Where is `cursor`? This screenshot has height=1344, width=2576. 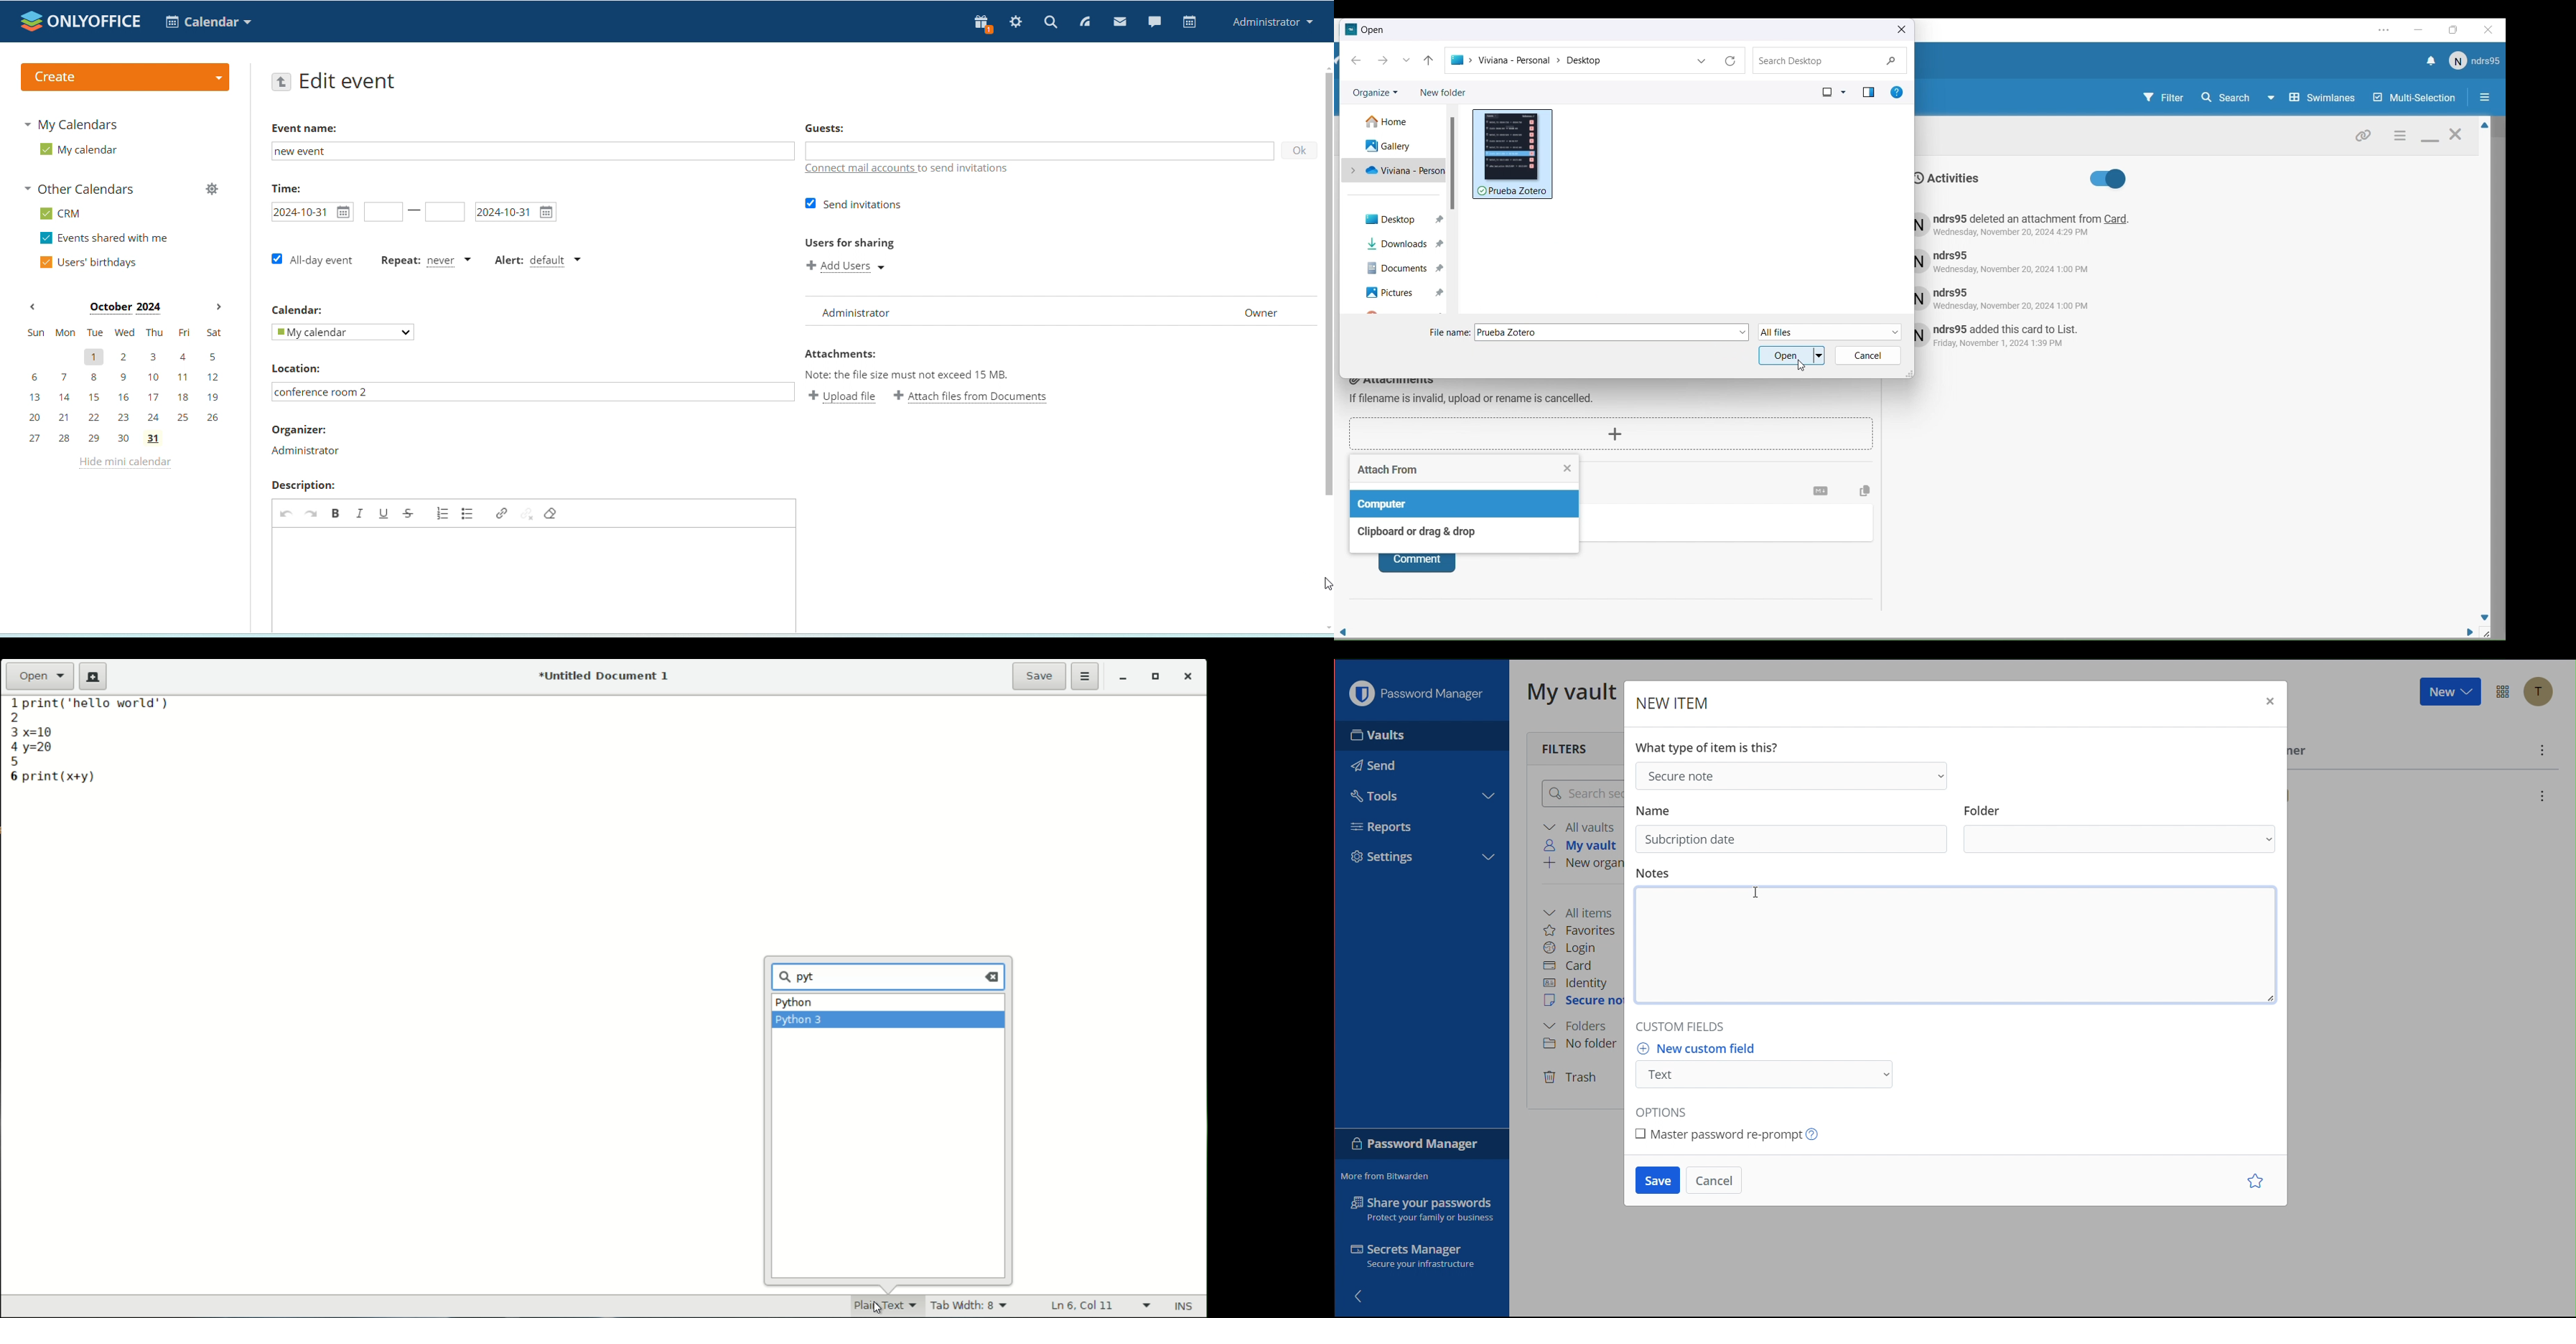 cursor is located at coordinates (876, 1305).